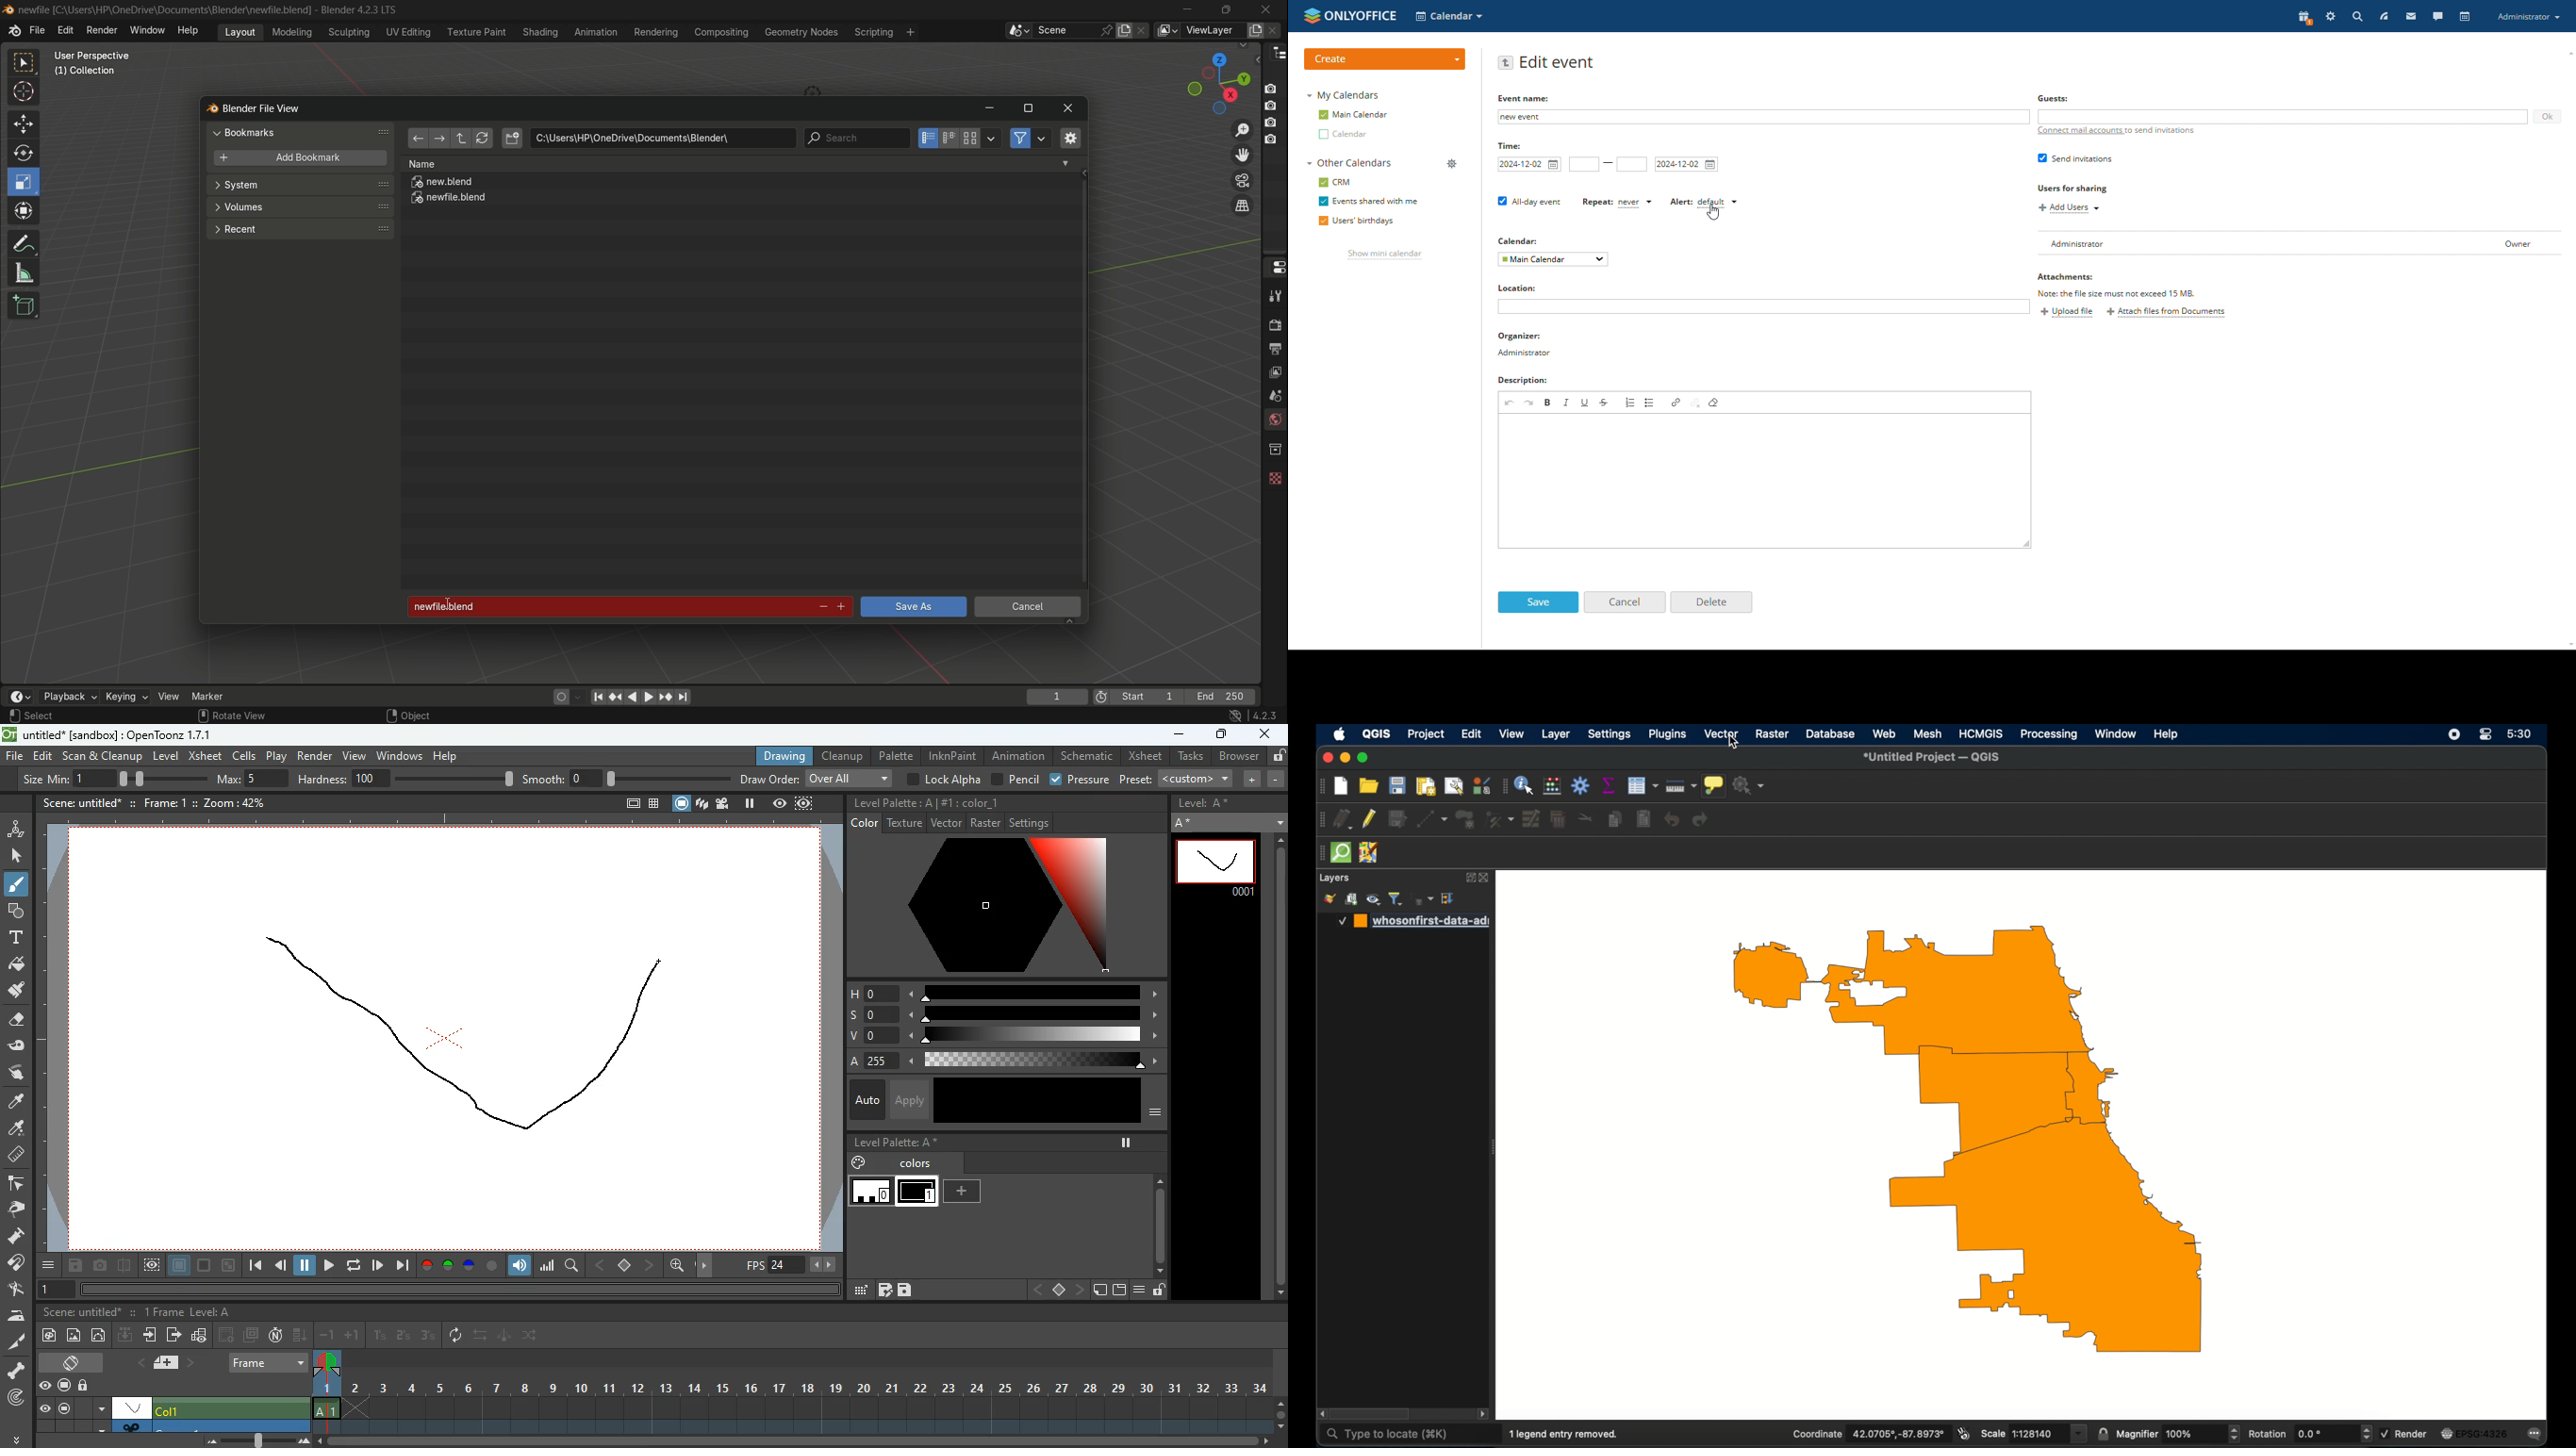 Image resolution: width=2576 pixels, height=1456 pixels. I want to click on scroll, so click(801, 1442).